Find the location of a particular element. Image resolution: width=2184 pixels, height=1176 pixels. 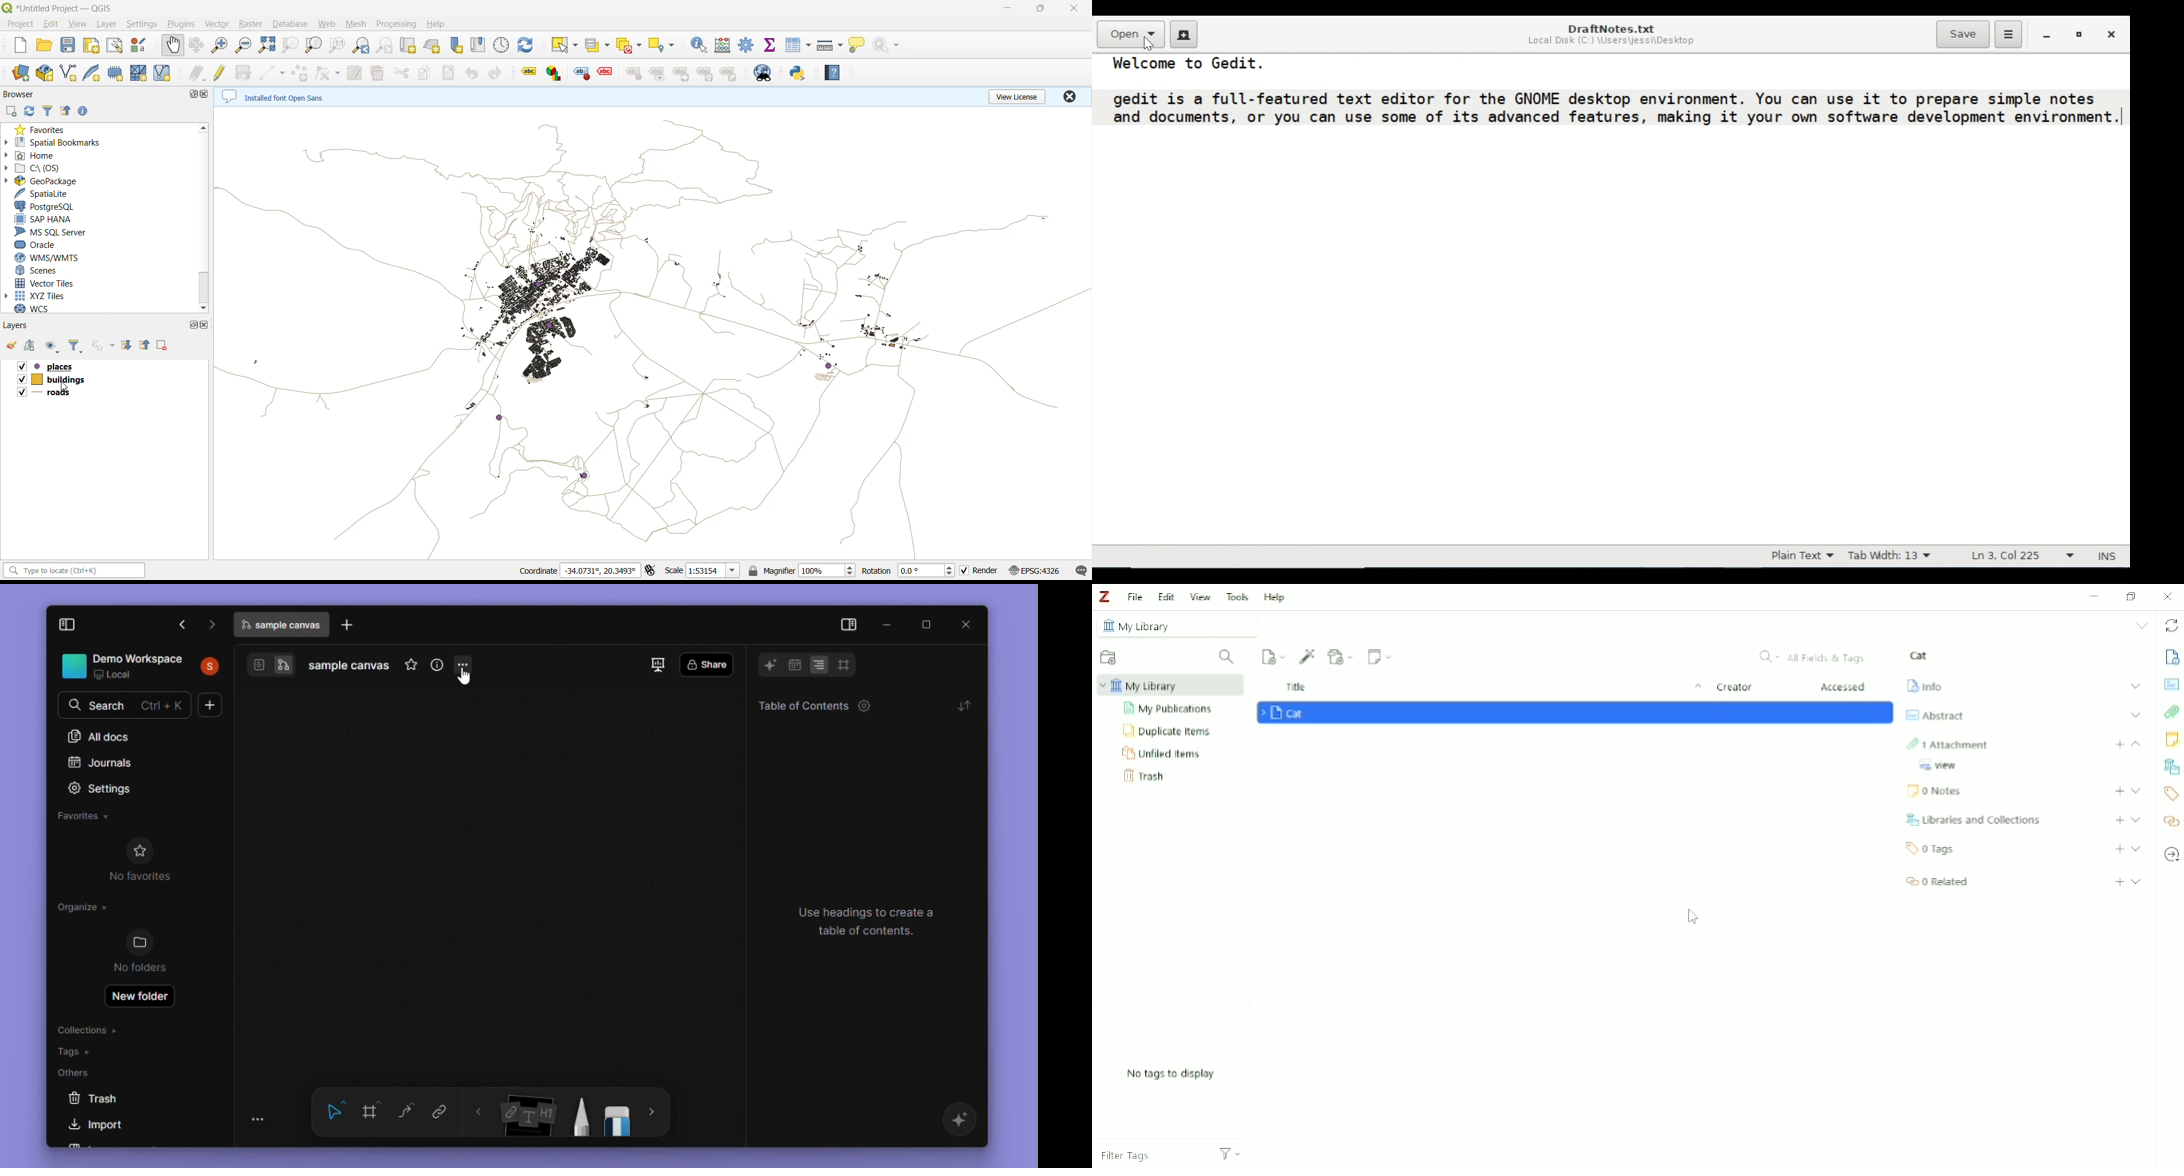

Collections is located at coordinates (87, 1028).